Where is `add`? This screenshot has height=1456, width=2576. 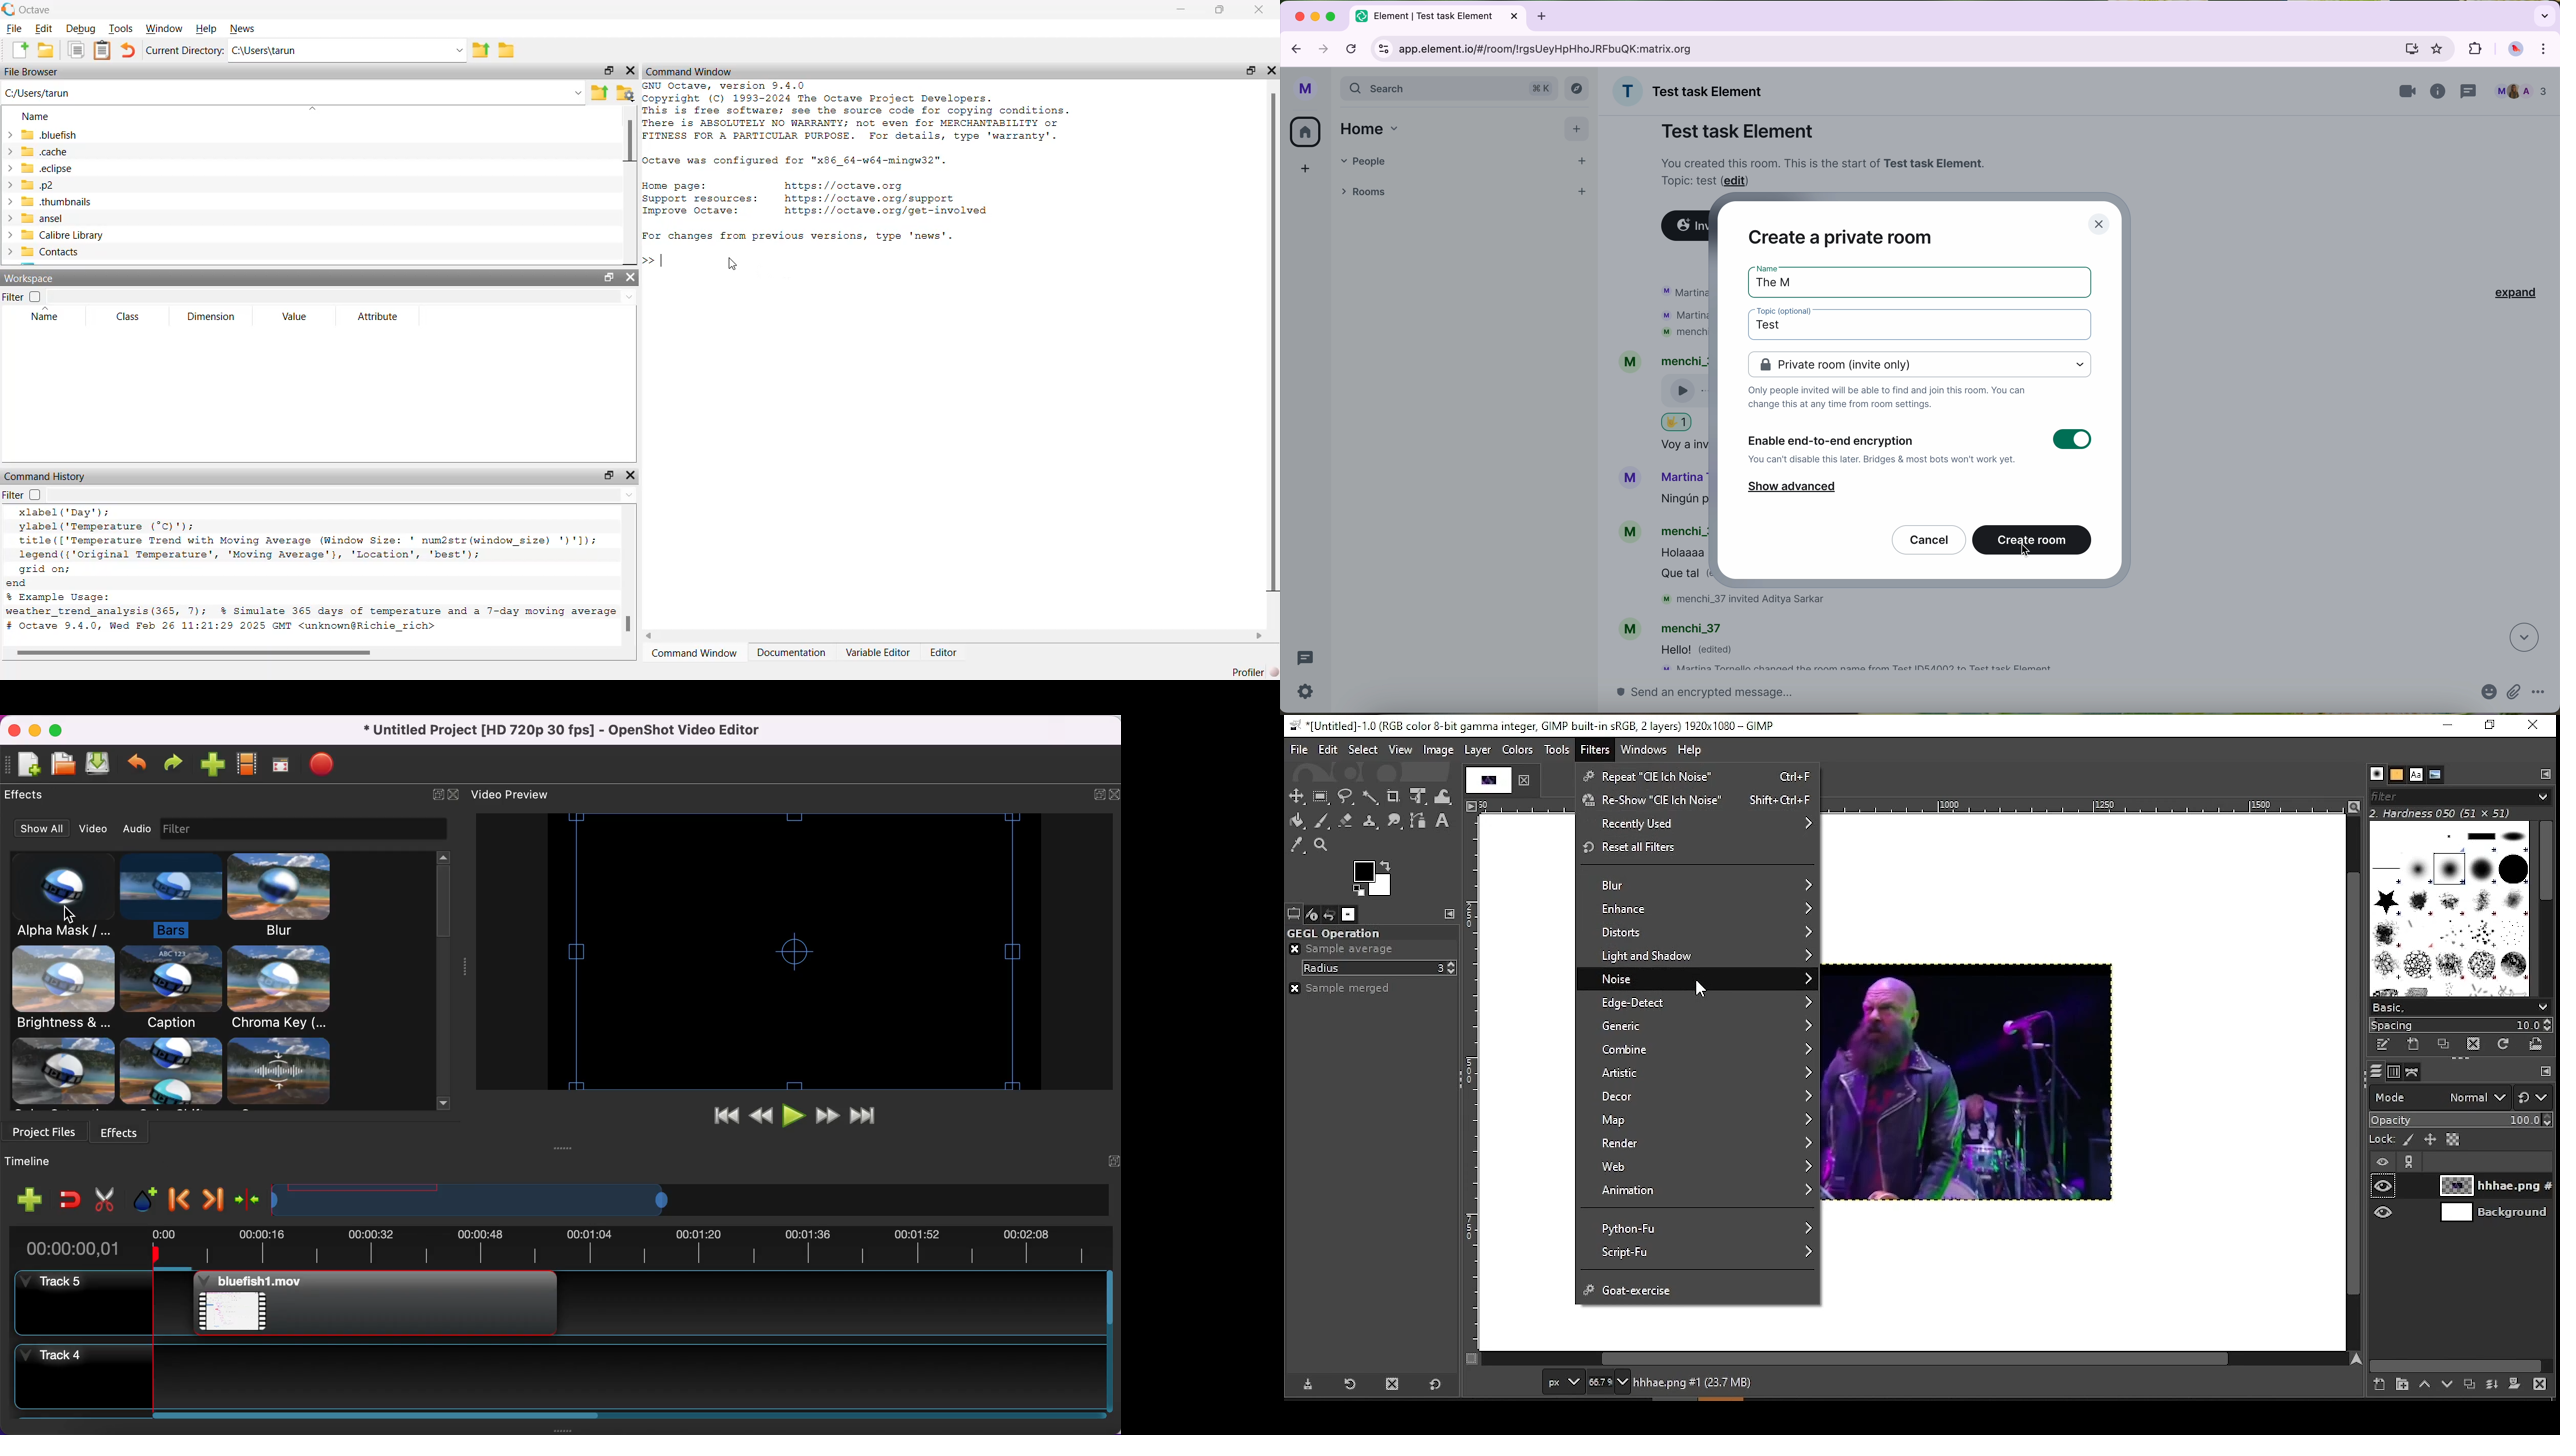
add is located at coordinates (1301, 173).